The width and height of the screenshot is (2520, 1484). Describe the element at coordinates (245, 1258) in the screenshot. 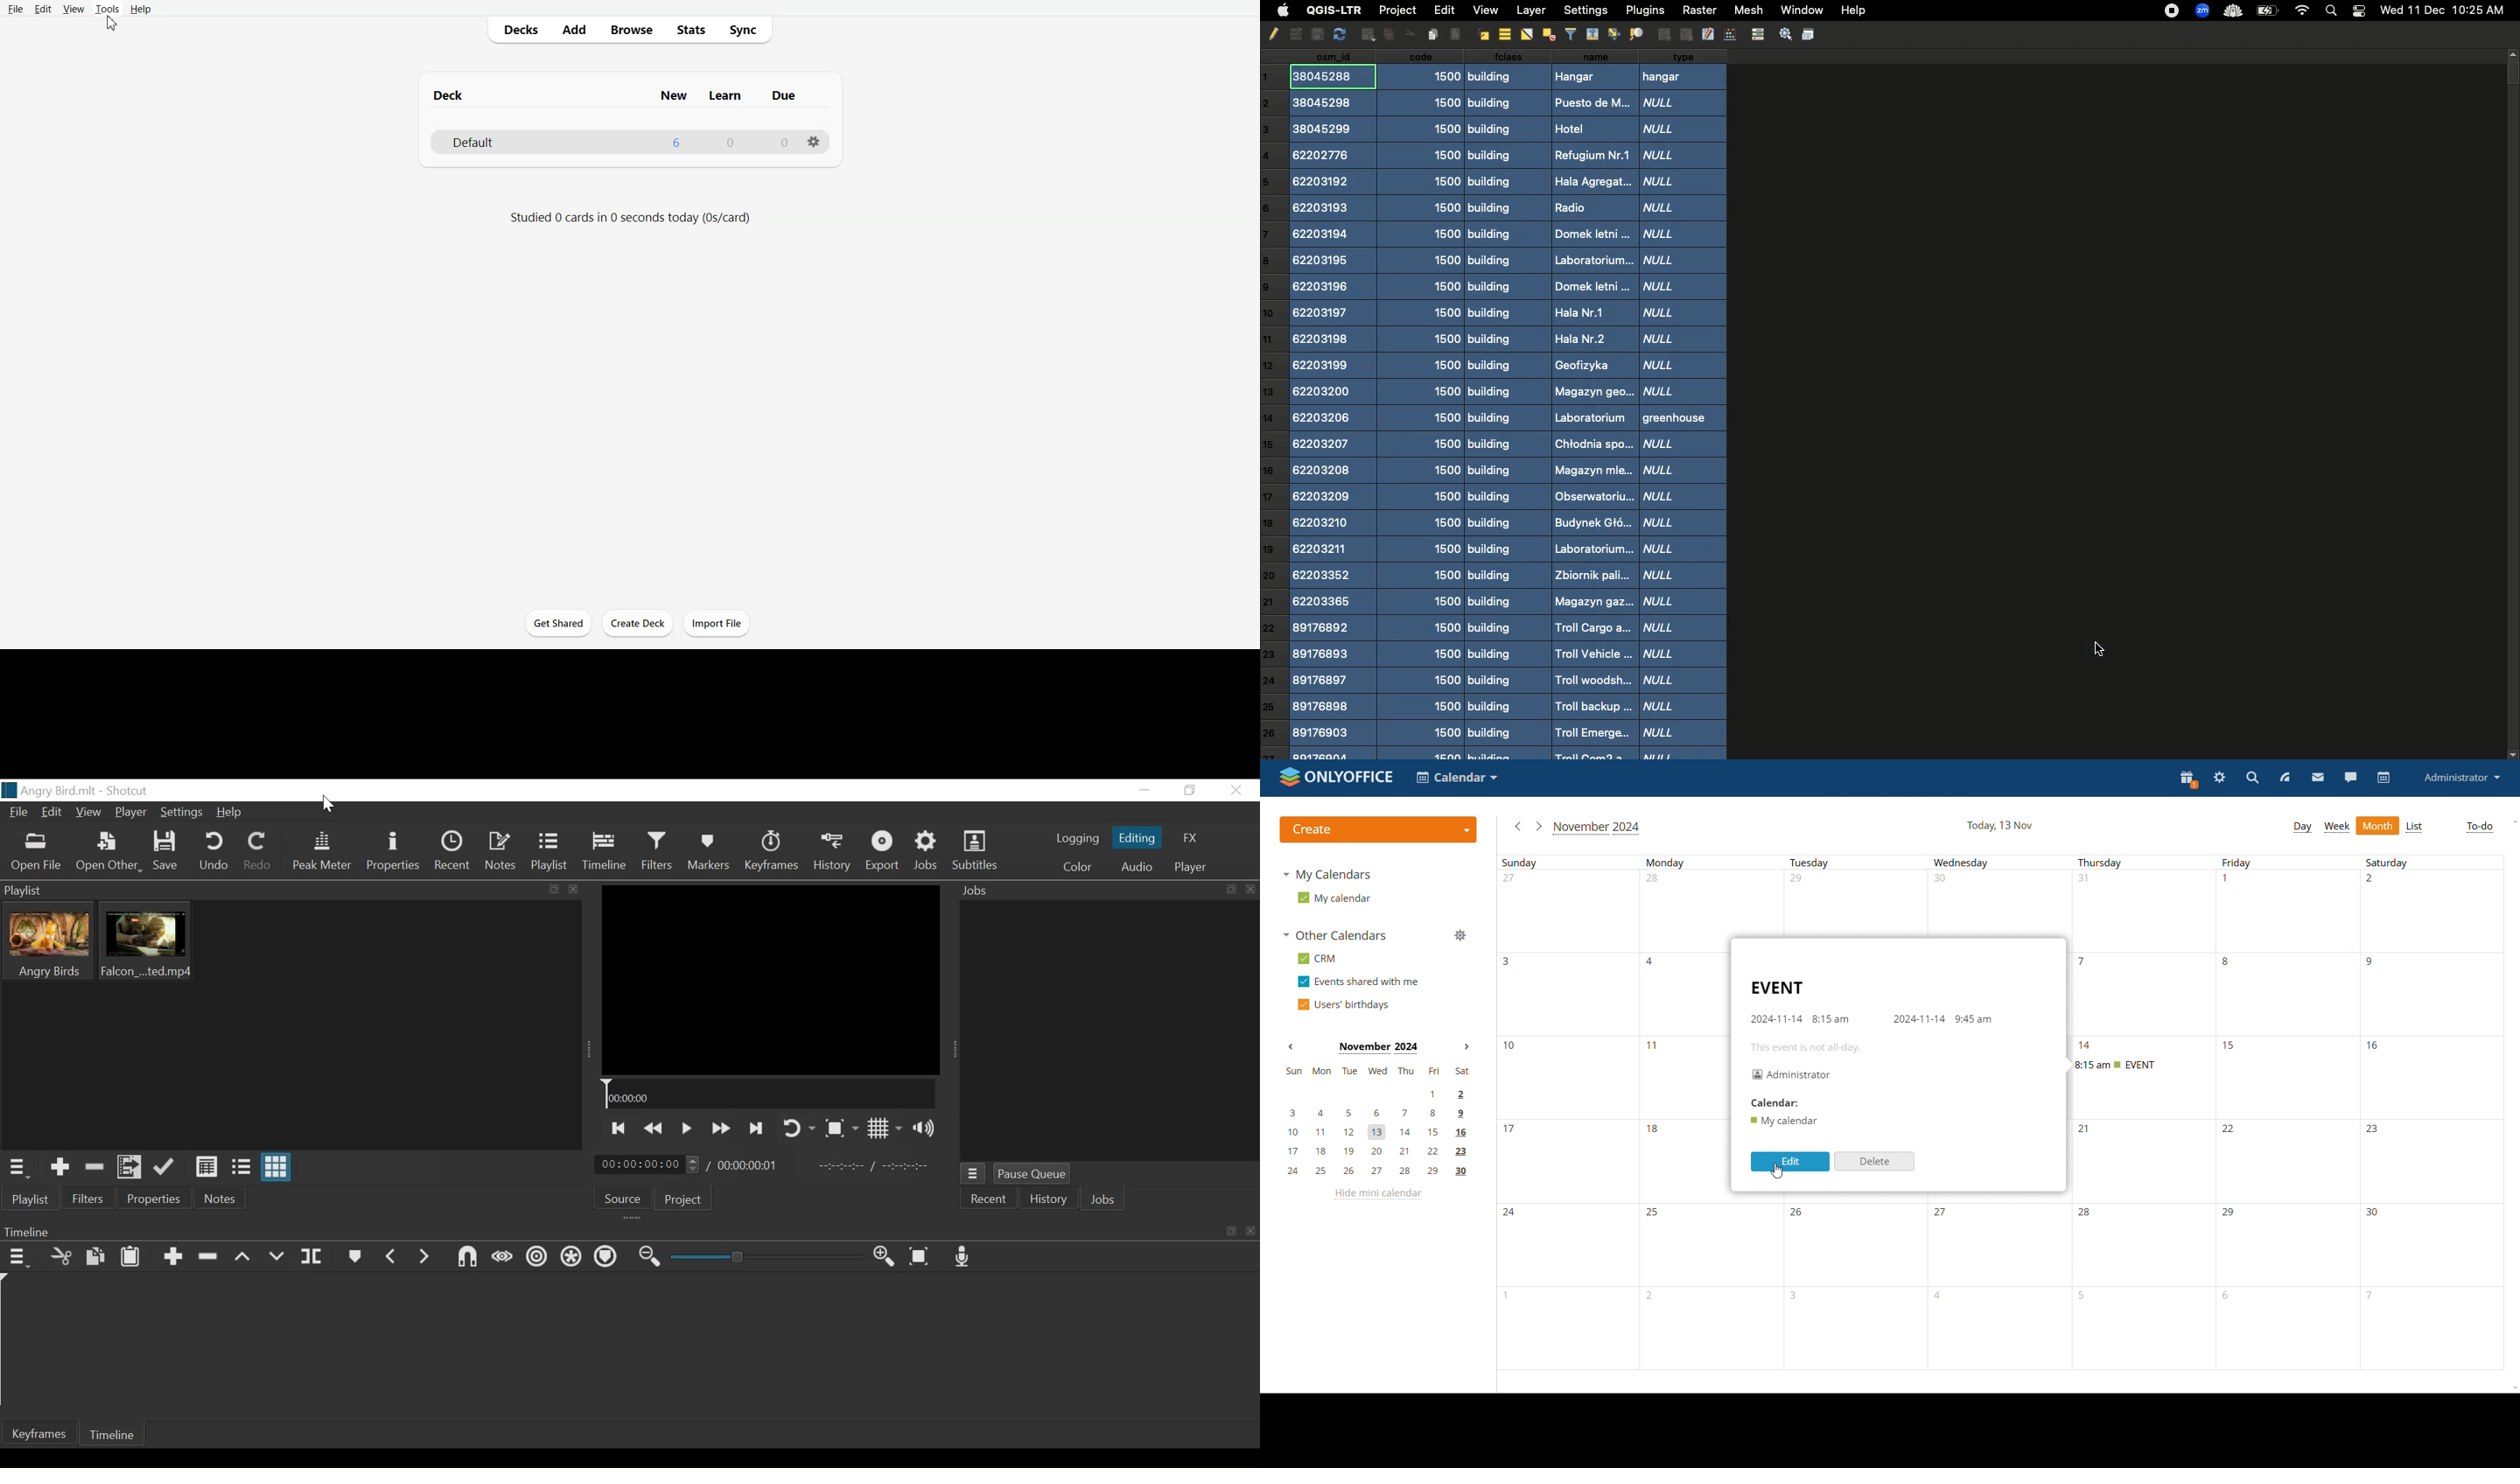

I see `Lift` at that location.